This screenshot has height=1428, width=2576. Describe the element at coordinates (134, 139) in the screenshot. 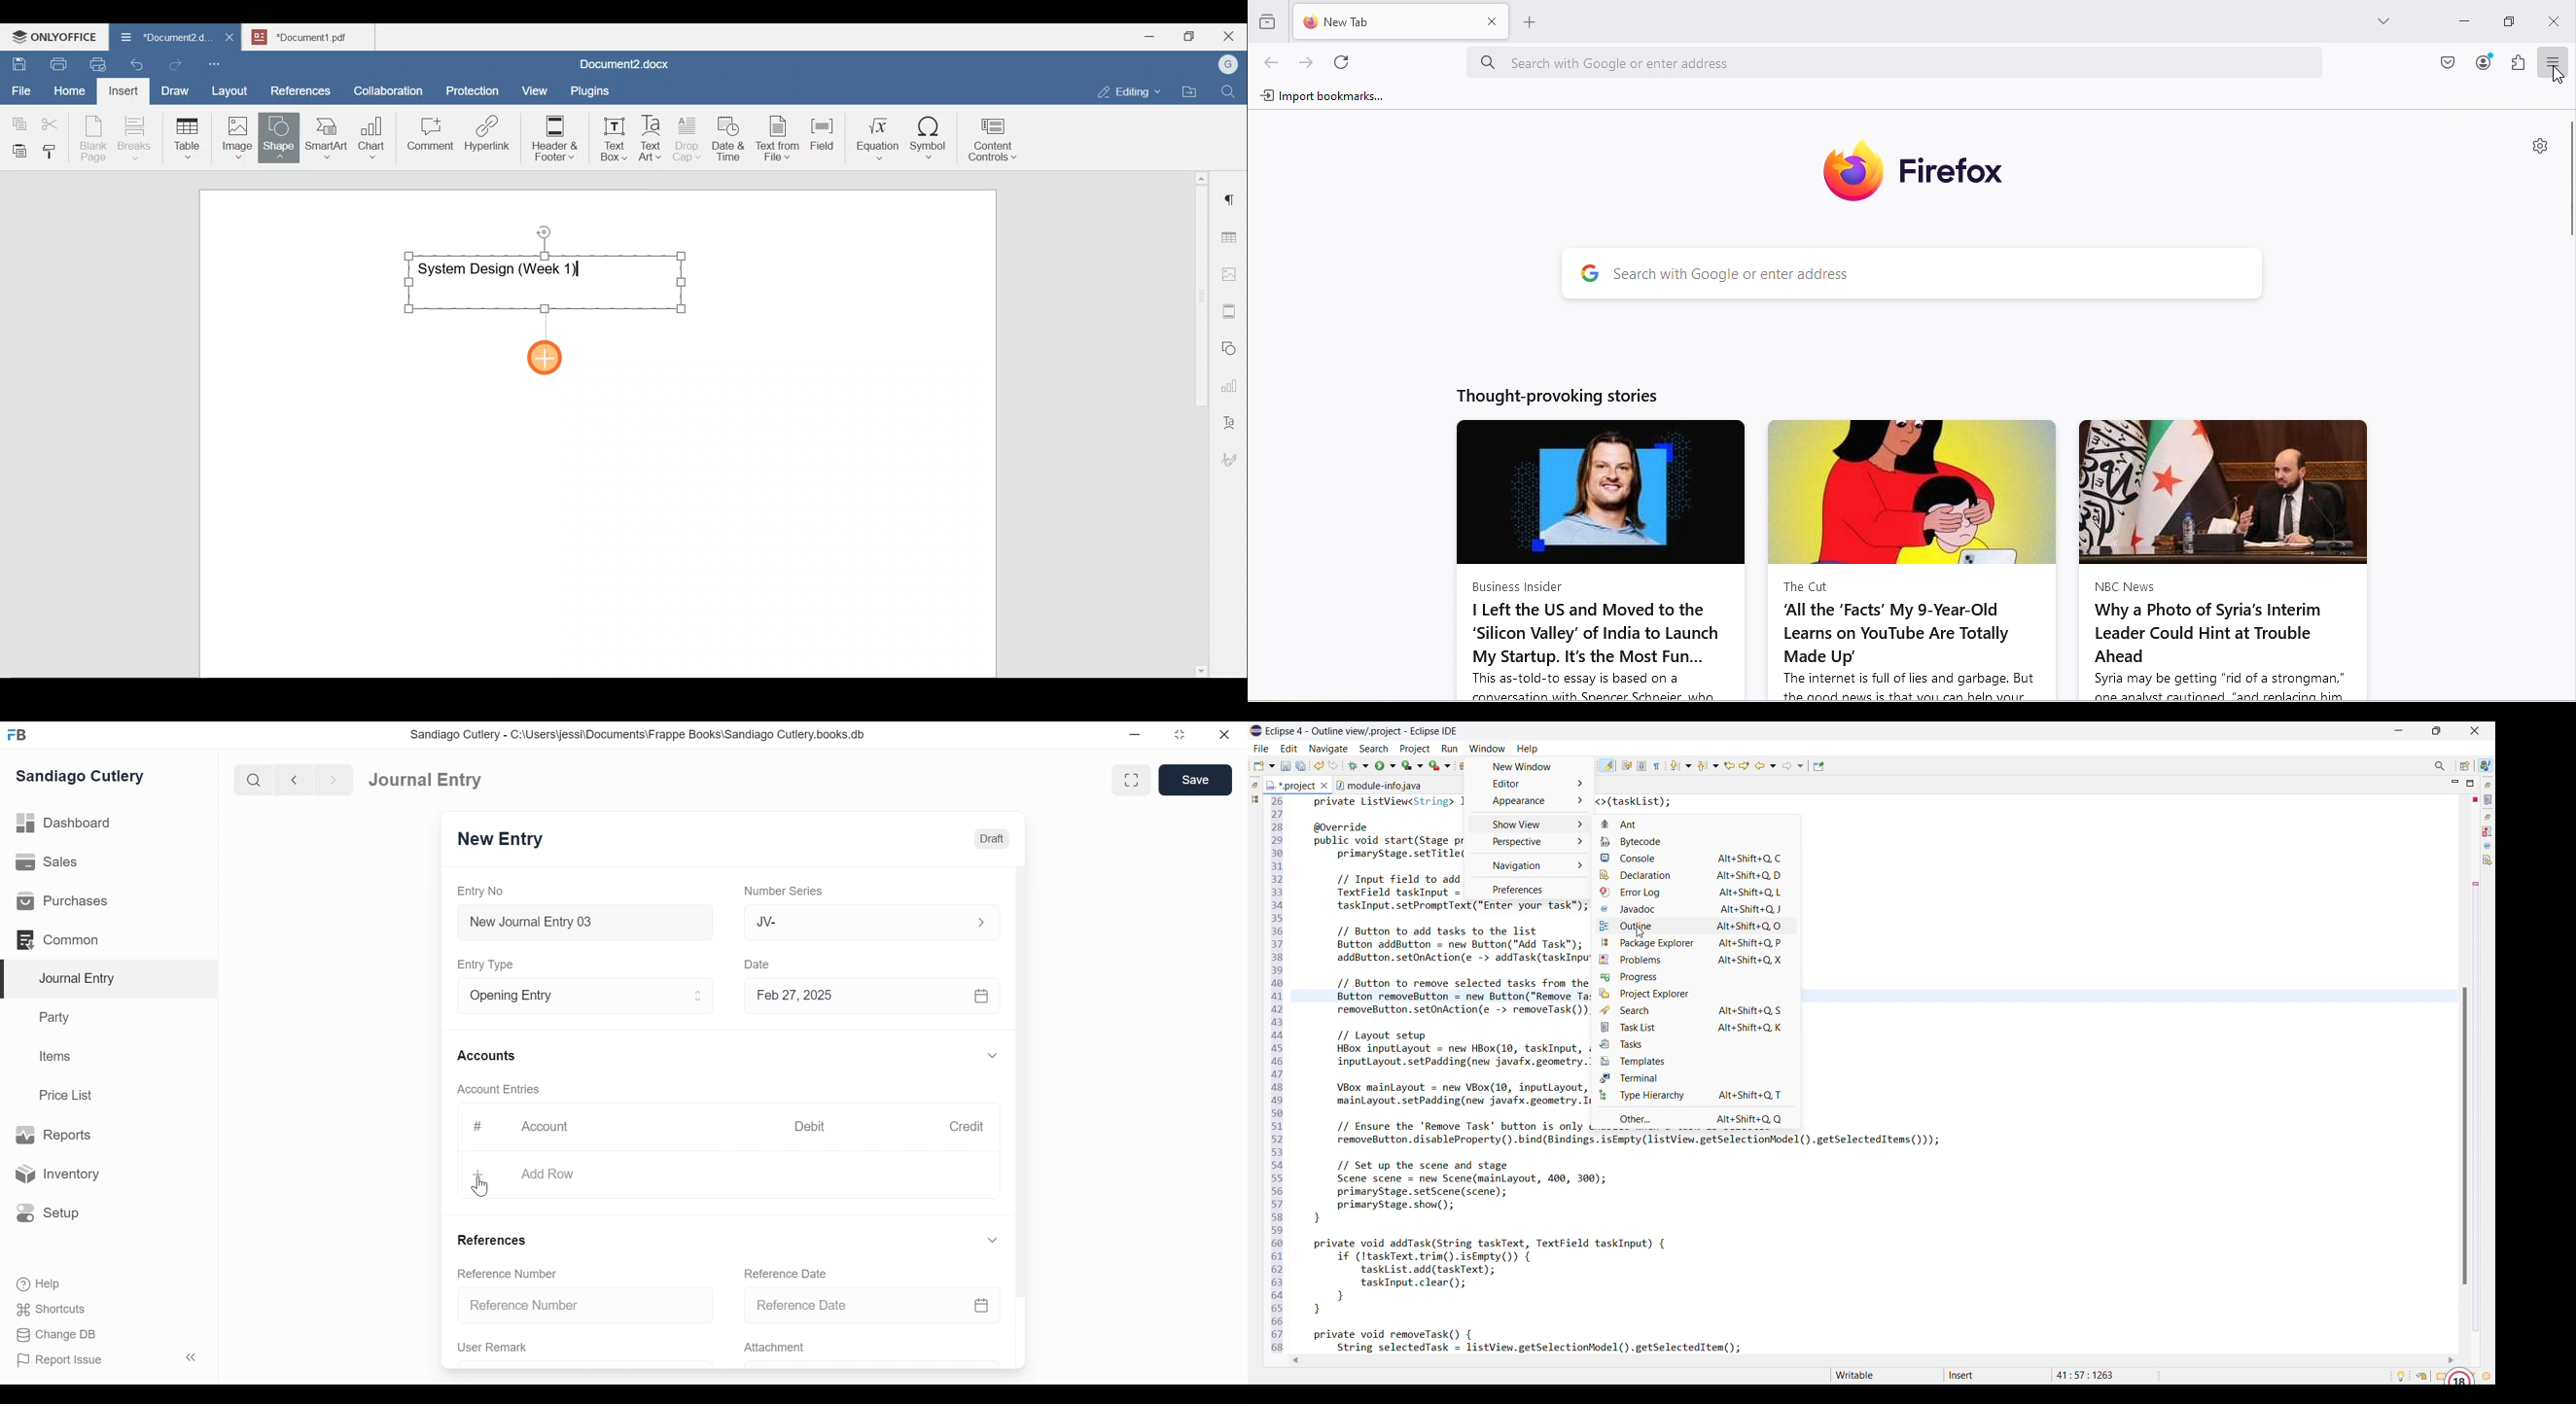

I see `Breaks` at that location.